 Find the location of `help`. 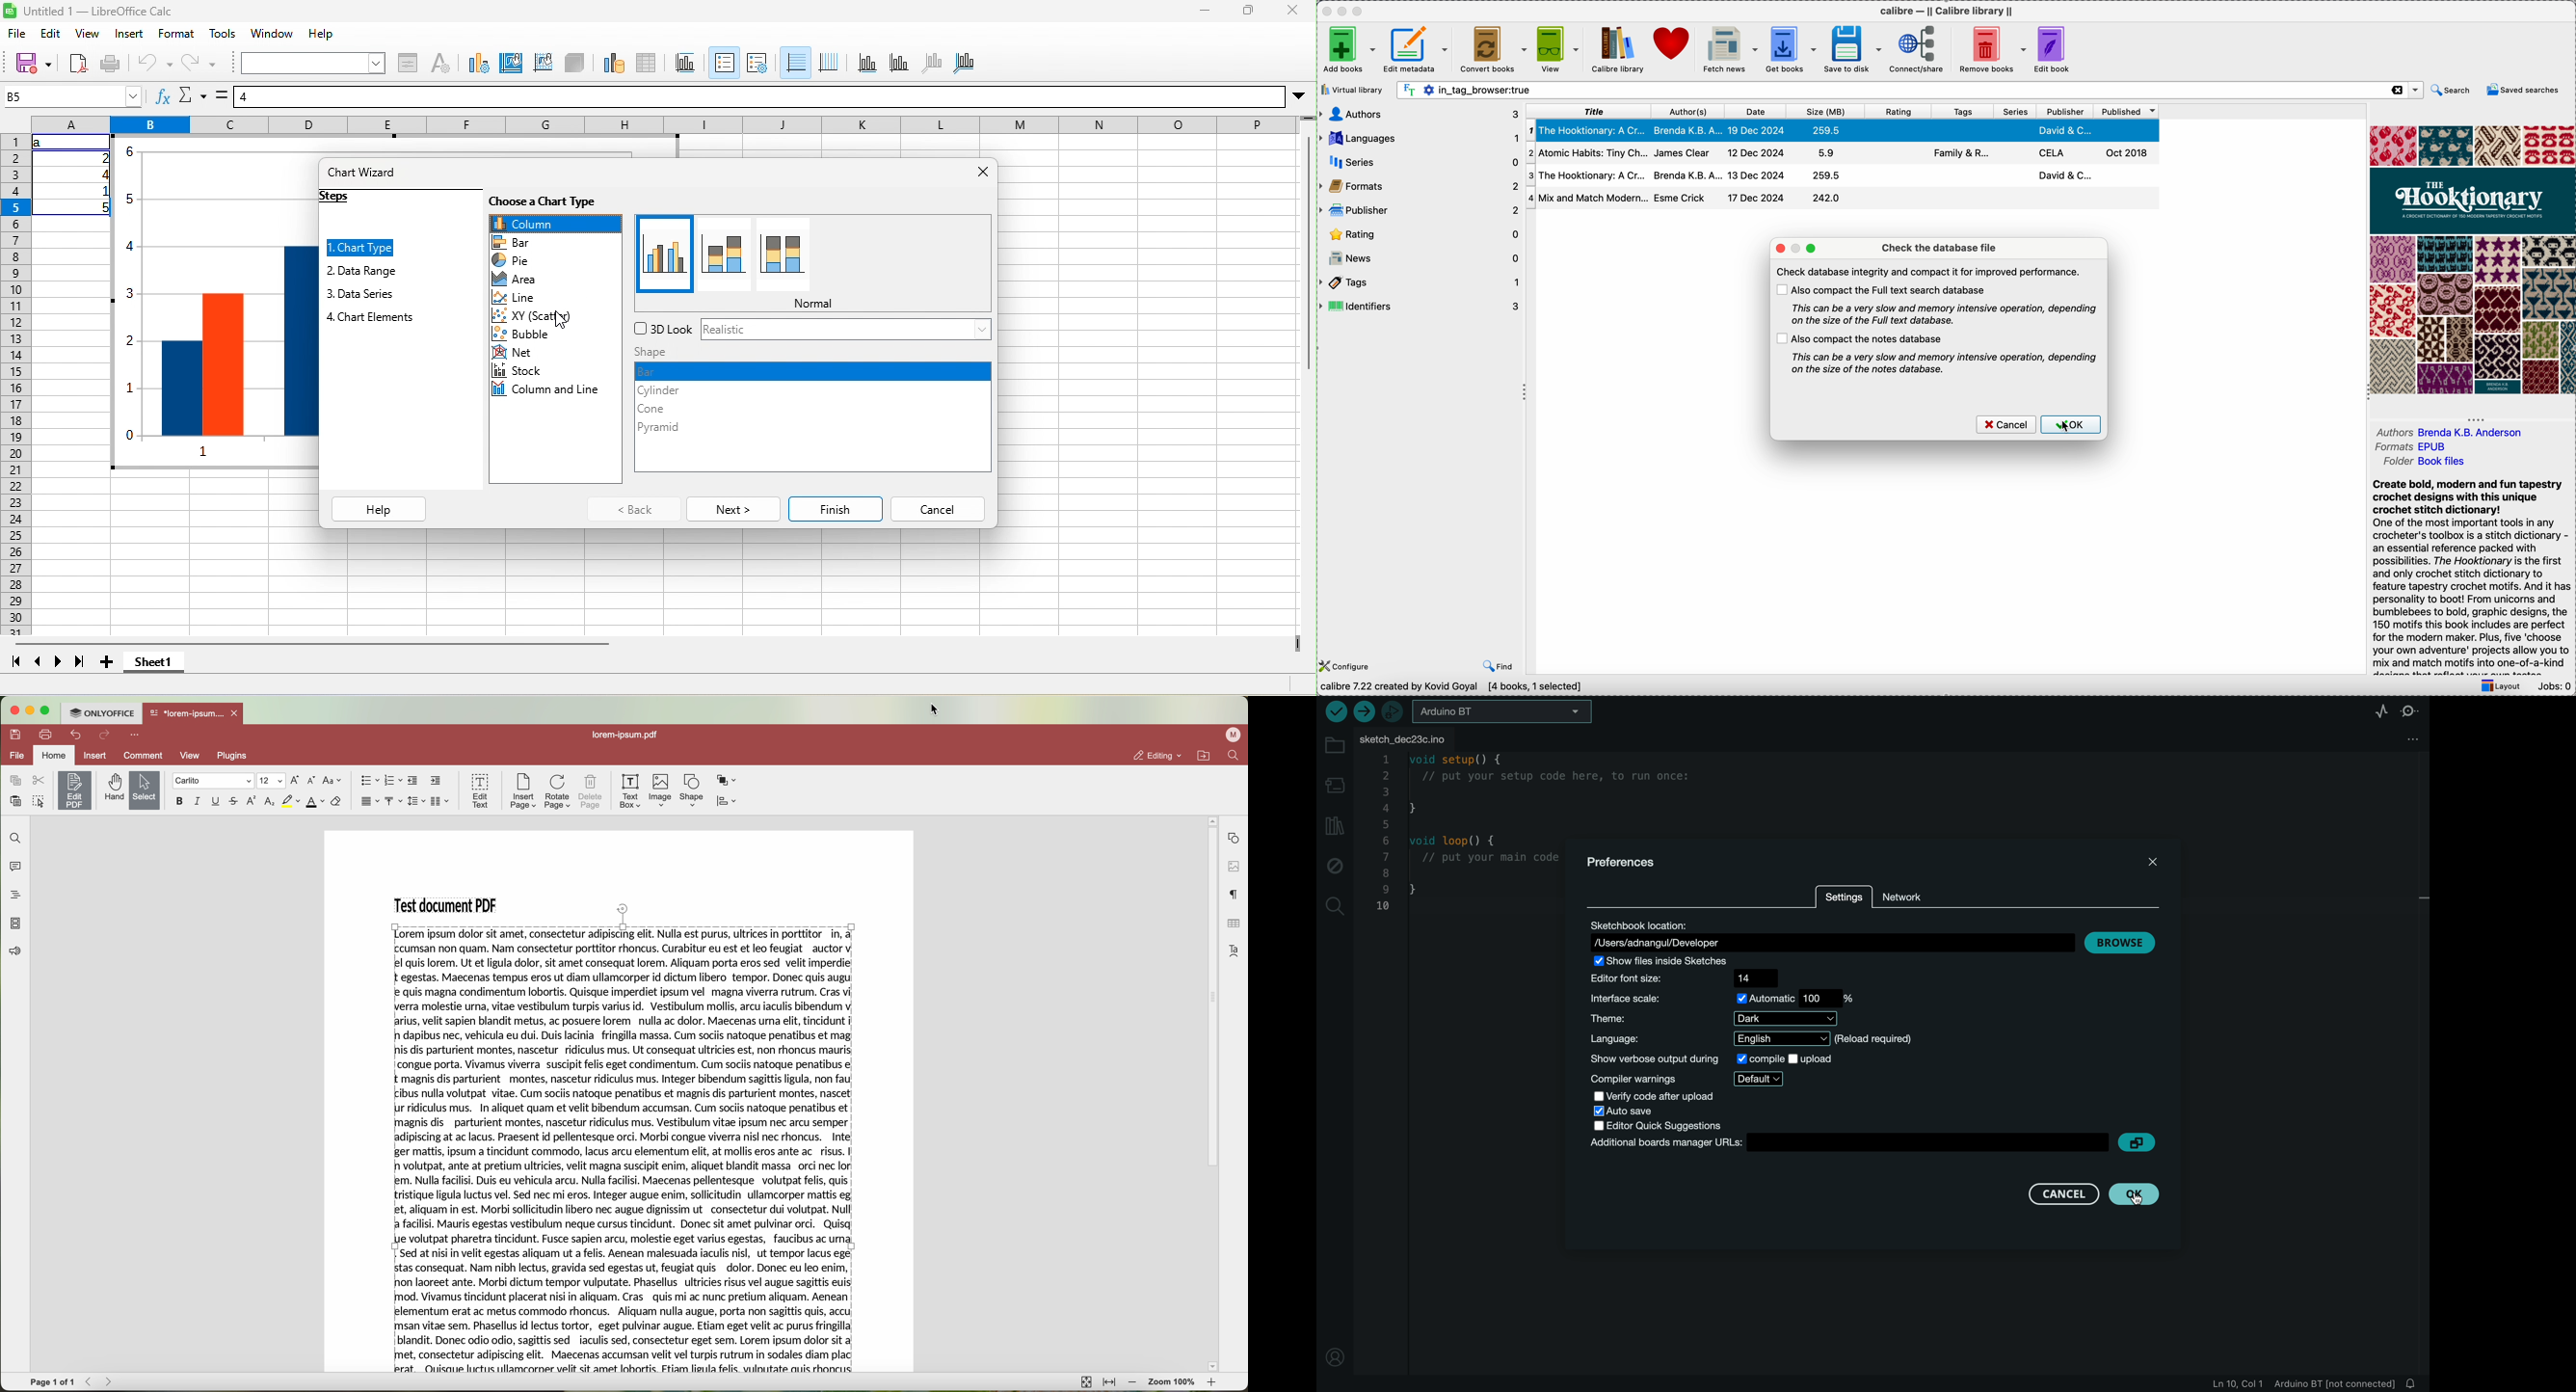

help is located at coordinates (379, 509).